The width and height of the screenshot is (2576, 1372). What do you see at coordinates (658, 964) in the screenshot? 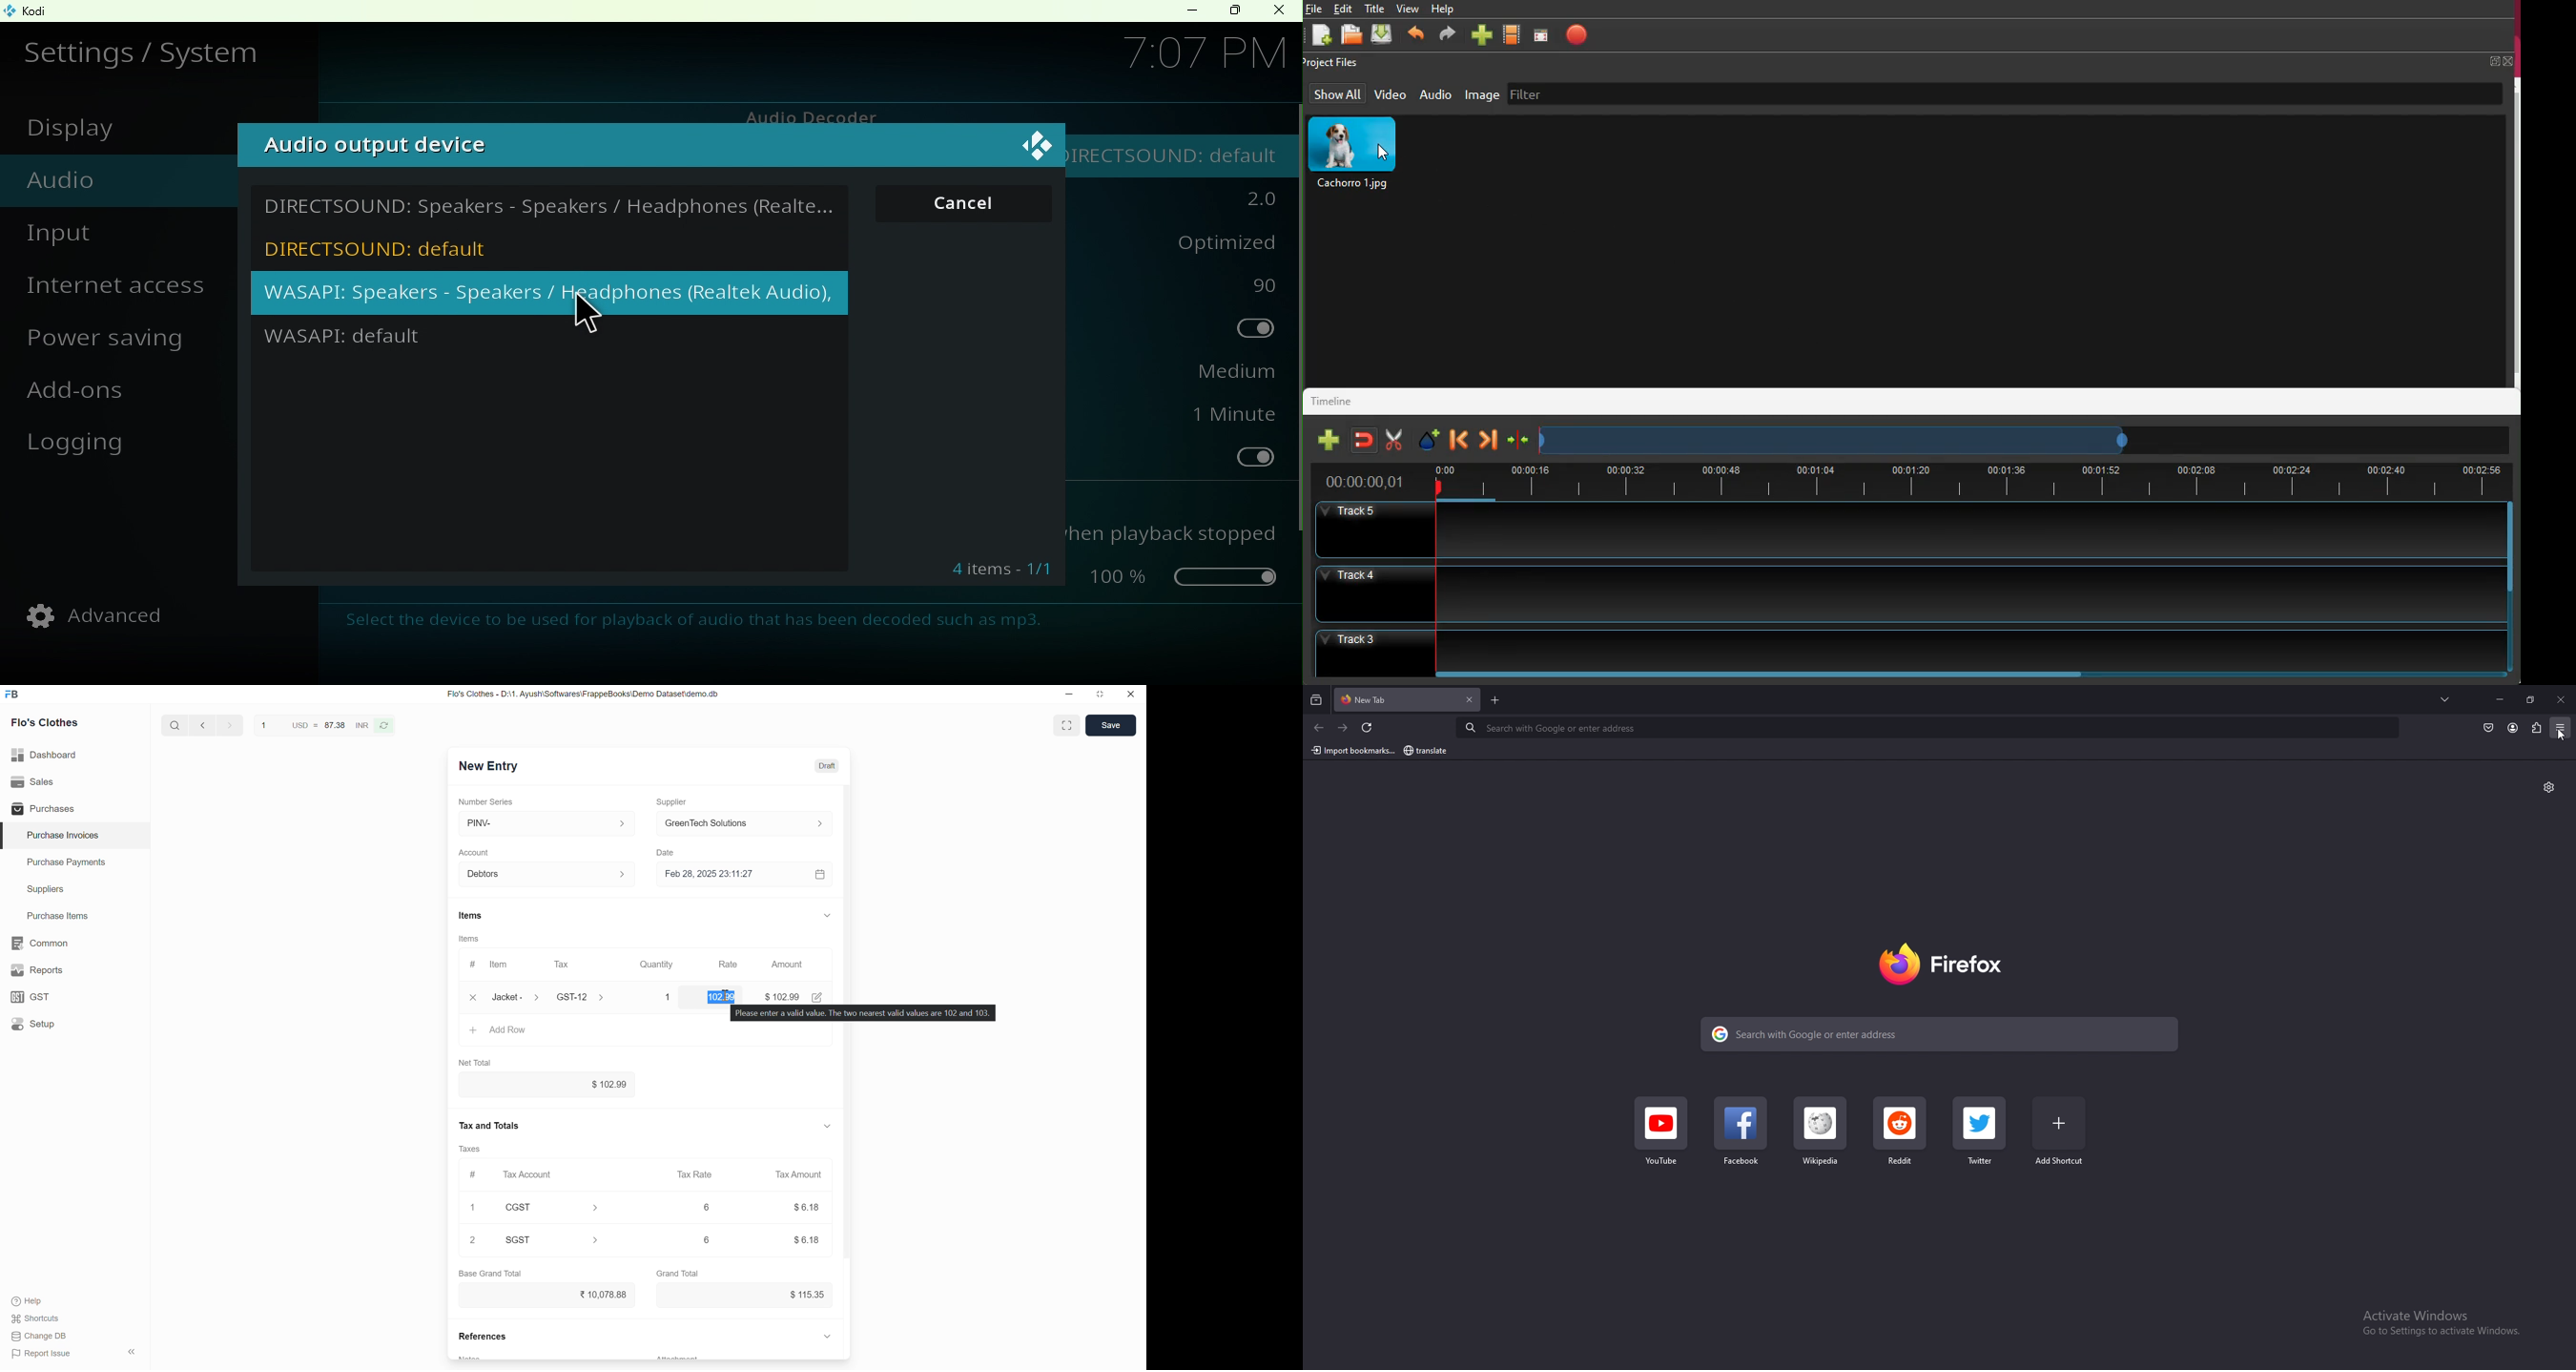
I see `Quantity` at bounding box center [658, 964].